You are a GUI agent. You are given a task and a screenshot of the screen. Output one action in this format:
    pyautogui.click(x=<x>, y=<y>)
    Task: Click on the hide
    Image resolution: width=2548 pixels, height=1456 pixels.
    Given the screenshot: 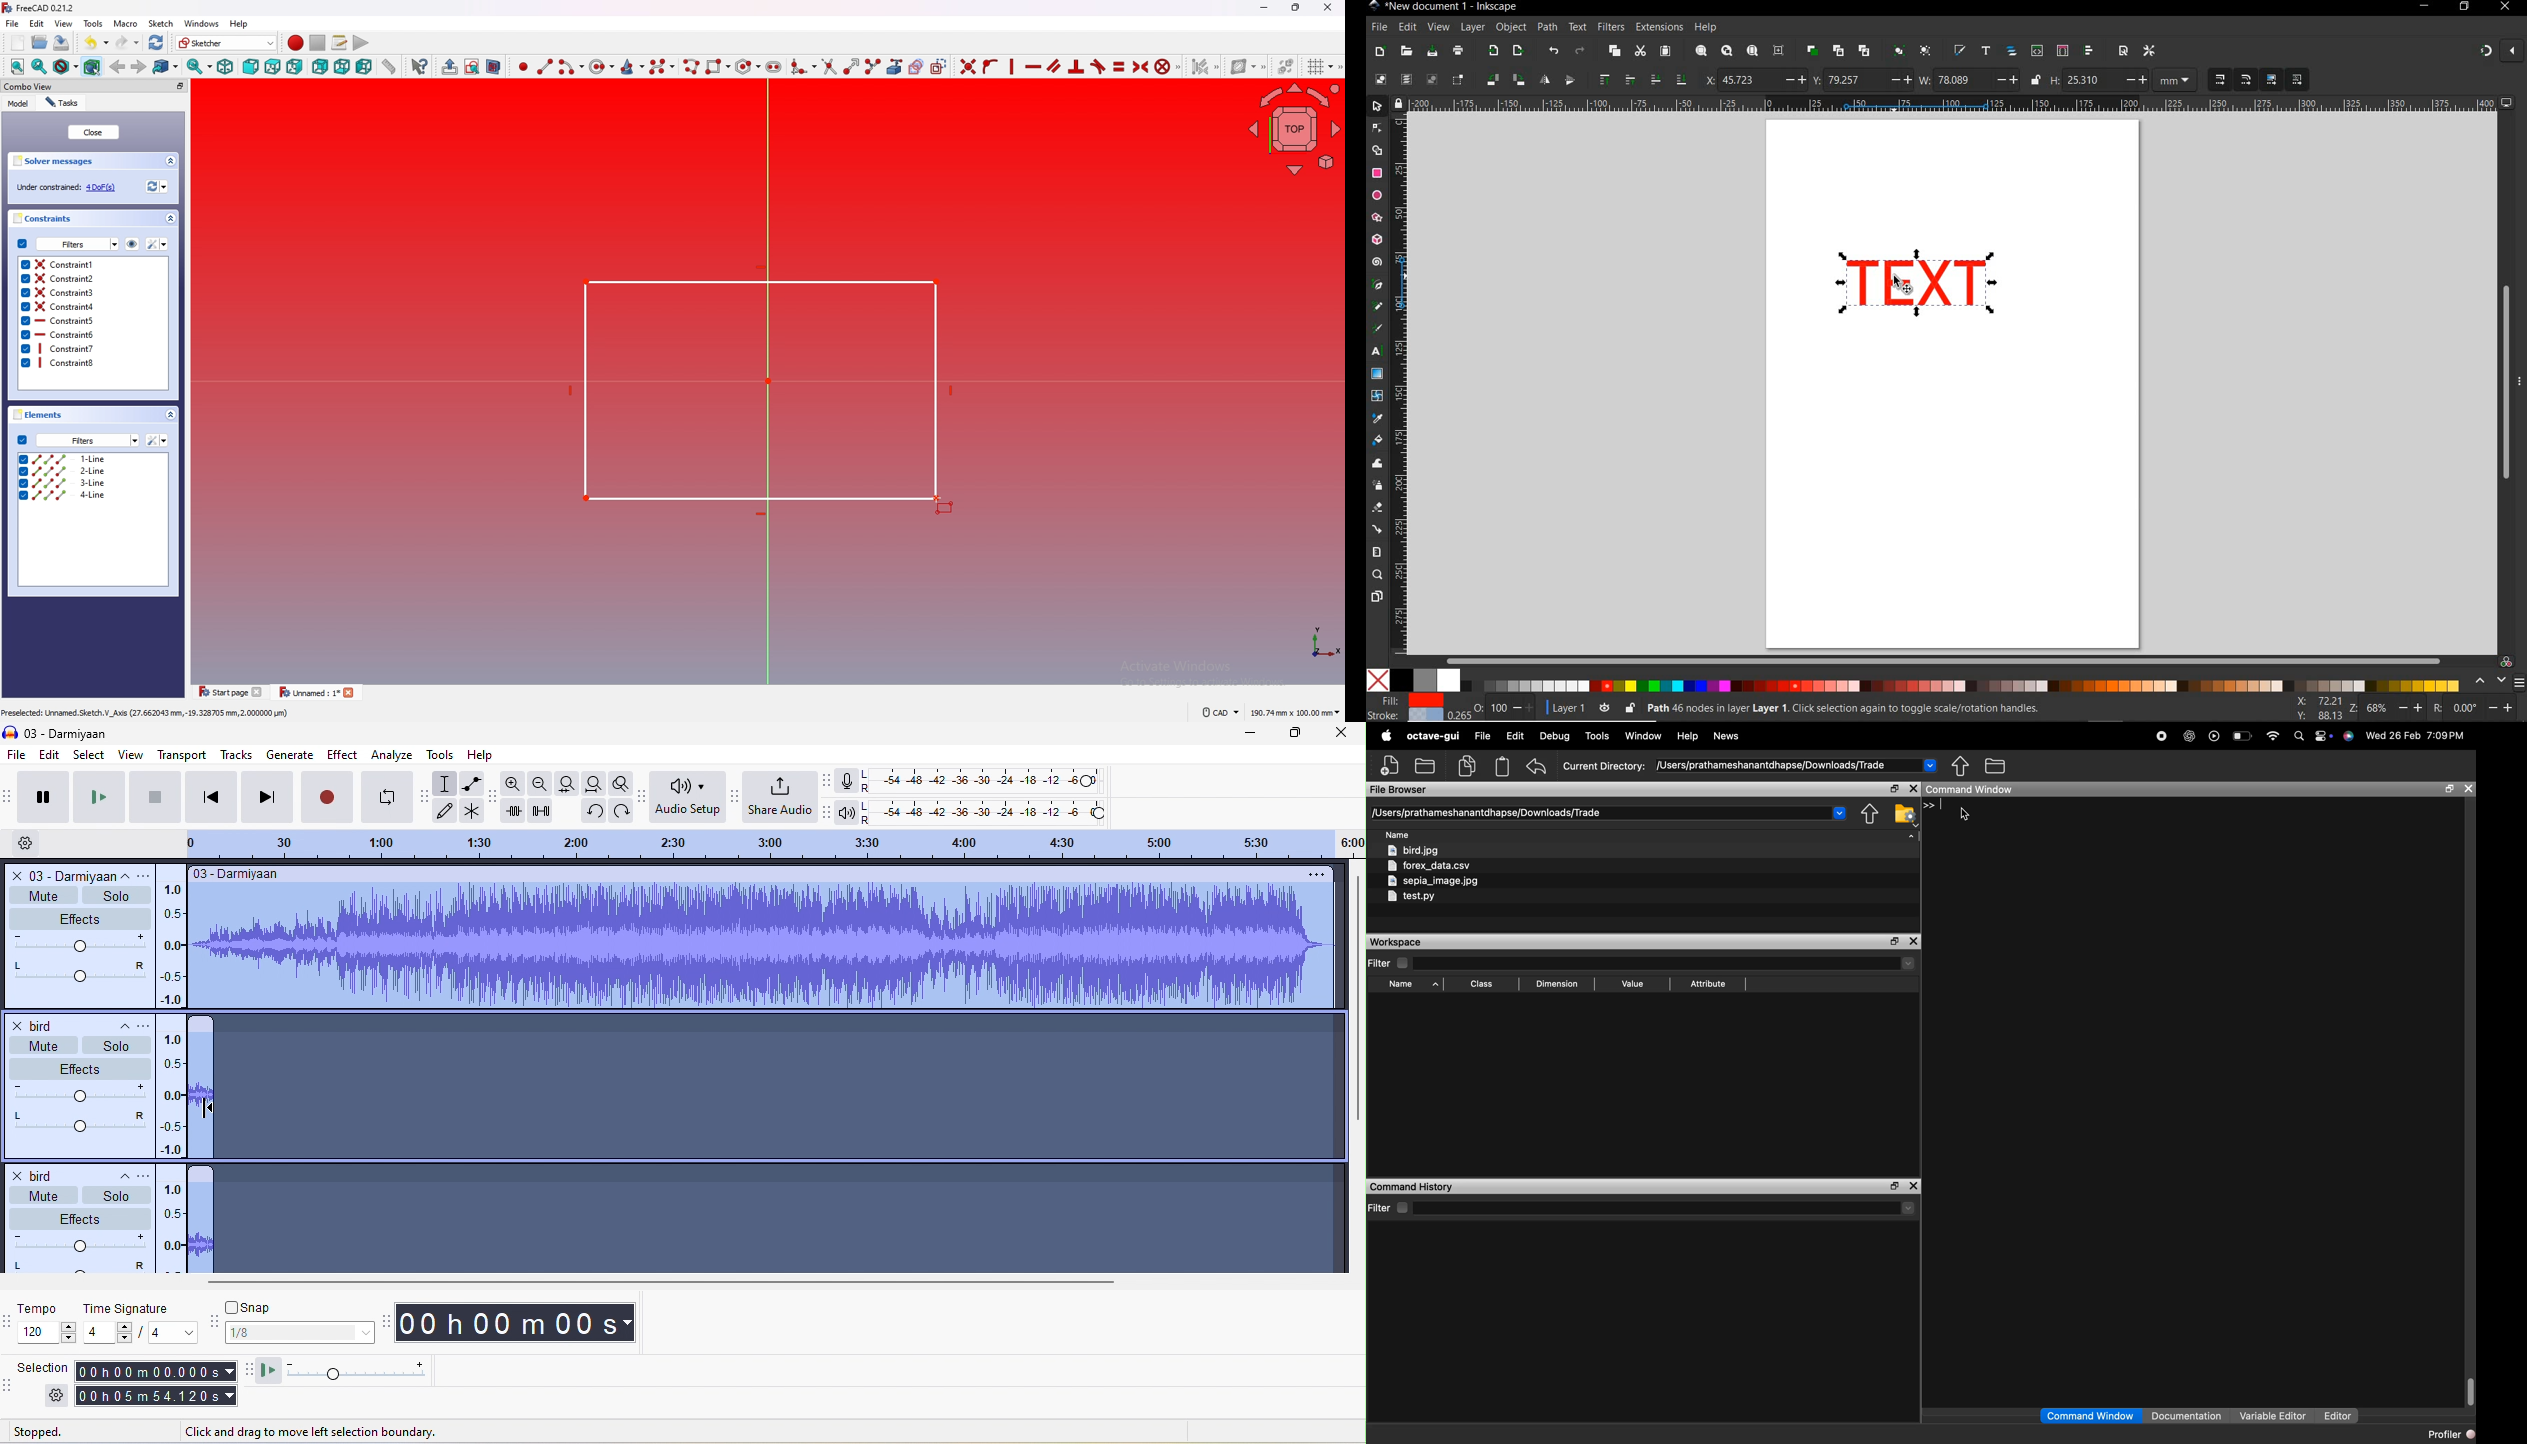 What is the action you would take?
    pyautogui.click(x=132, y=245)
    